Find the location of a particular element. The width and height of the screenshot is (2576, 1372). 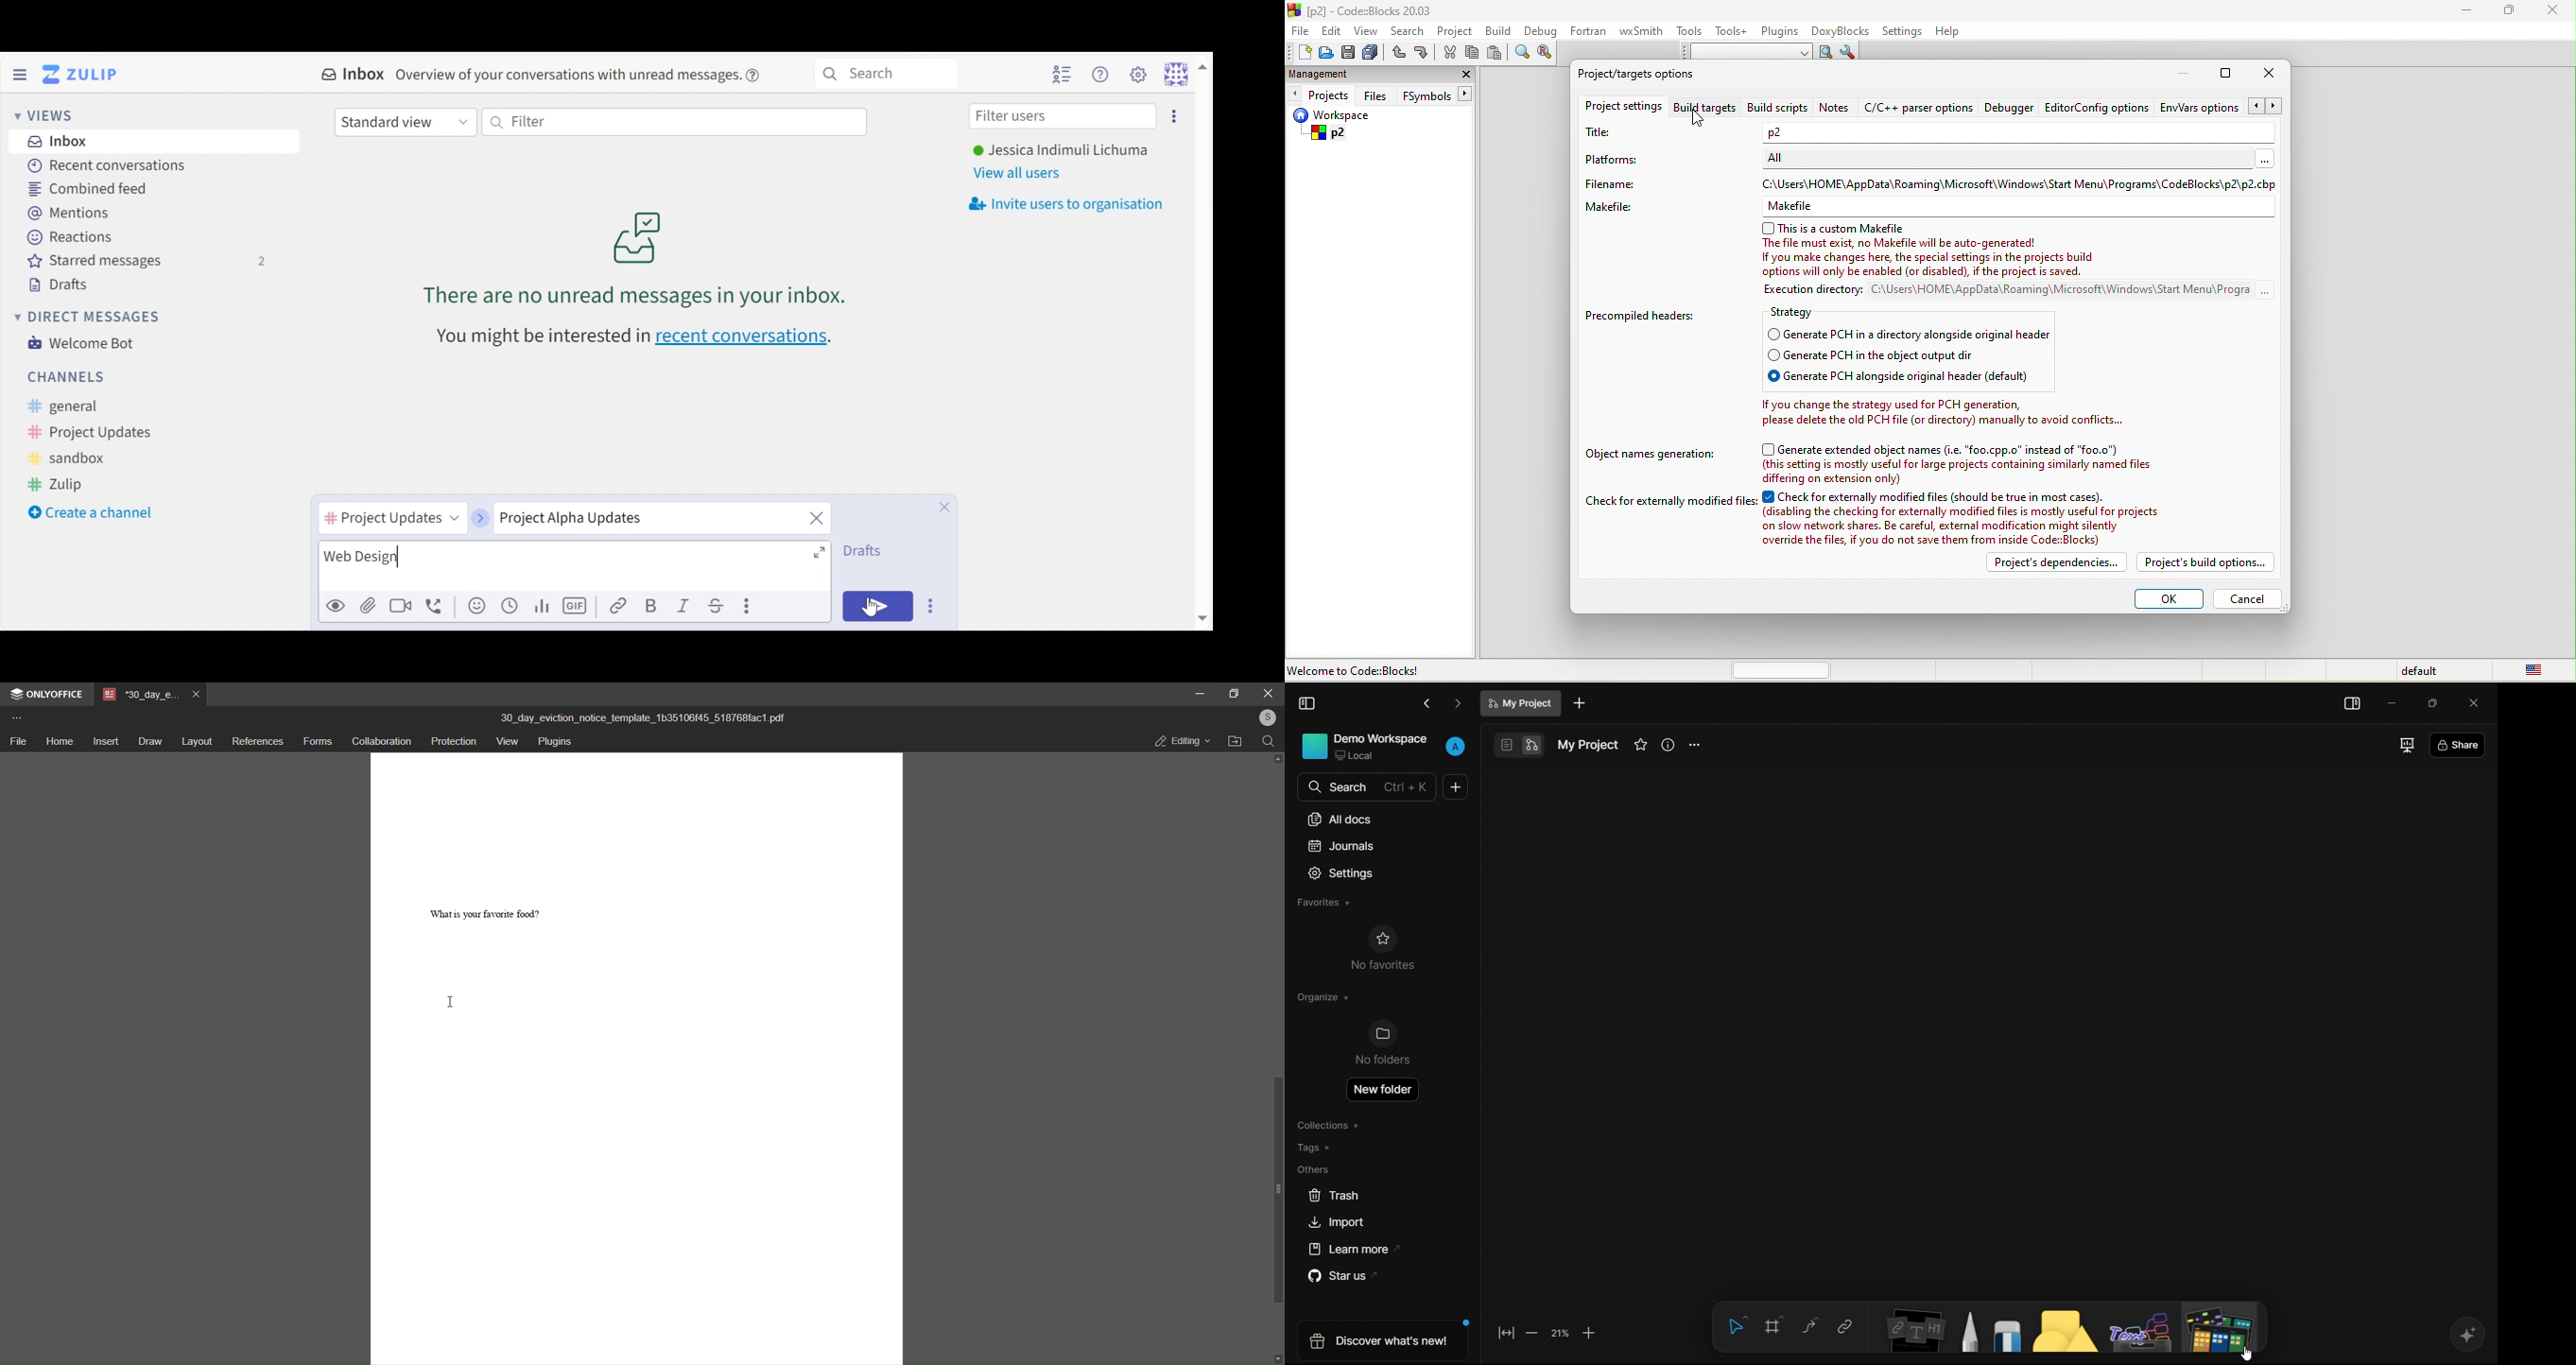

select is located at coordinates (1738, 1326).